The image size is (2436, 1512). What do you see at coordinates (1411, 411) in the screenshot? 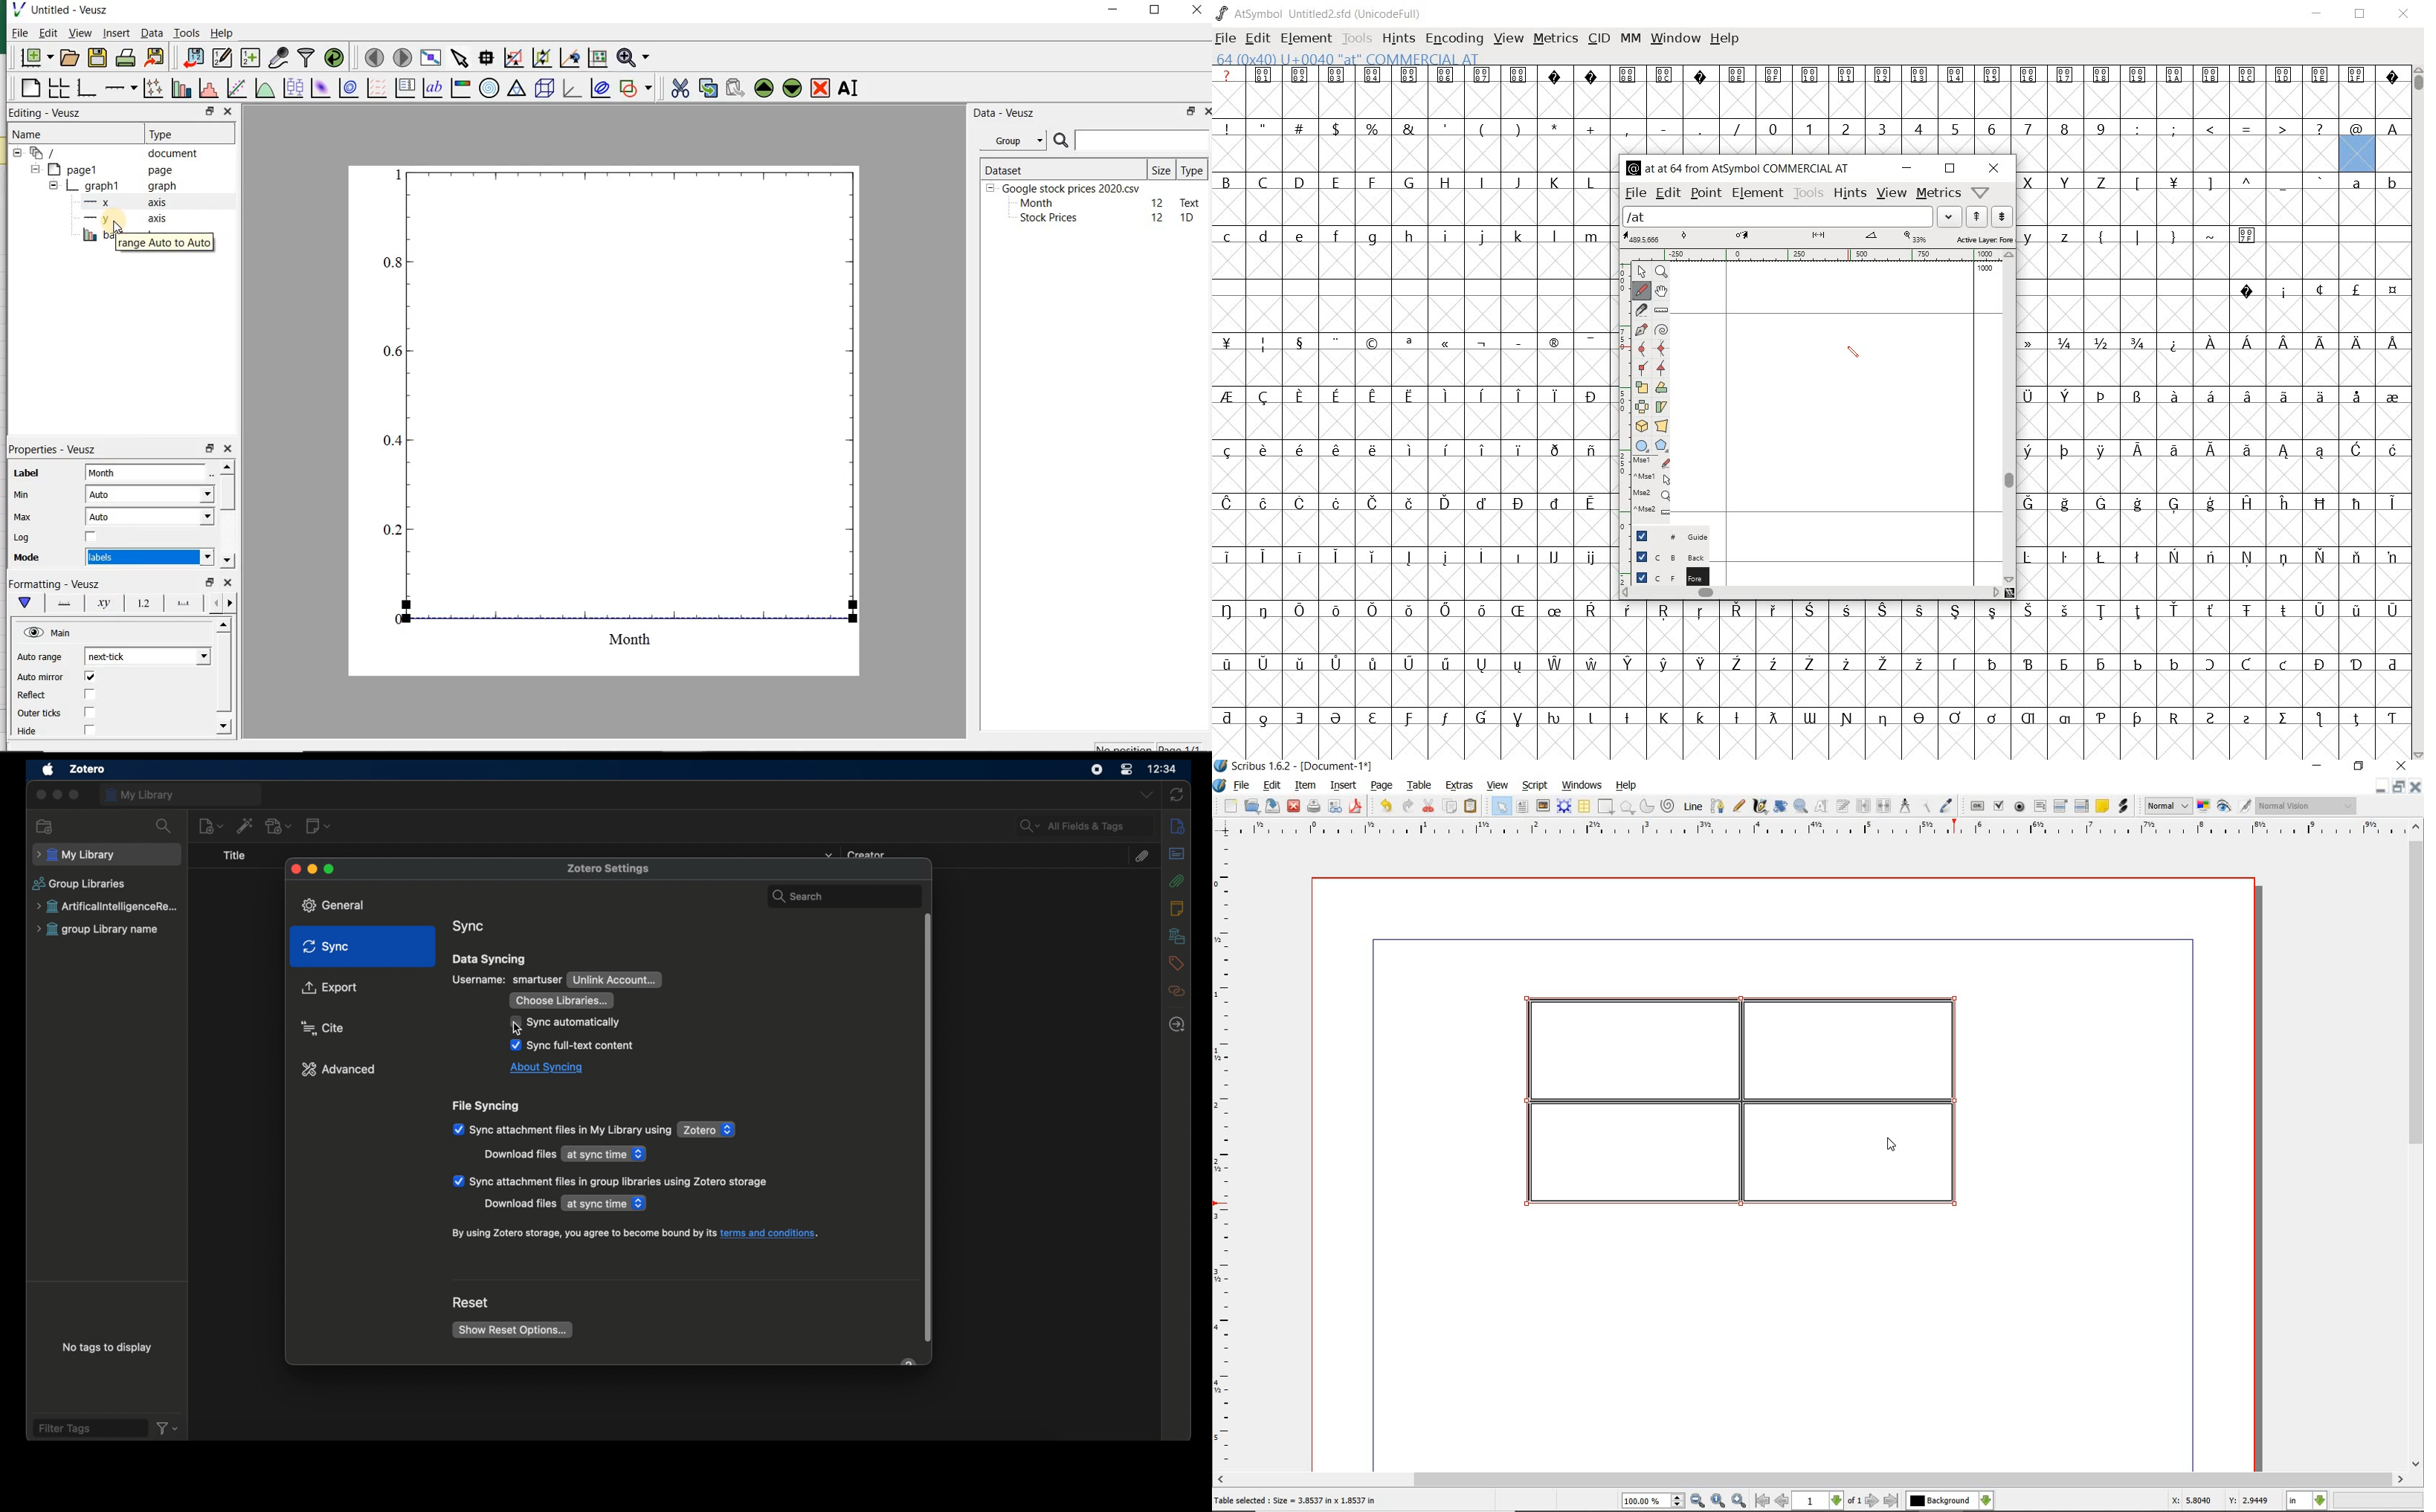
I see `glyph` at bounding box center [1411, 411].